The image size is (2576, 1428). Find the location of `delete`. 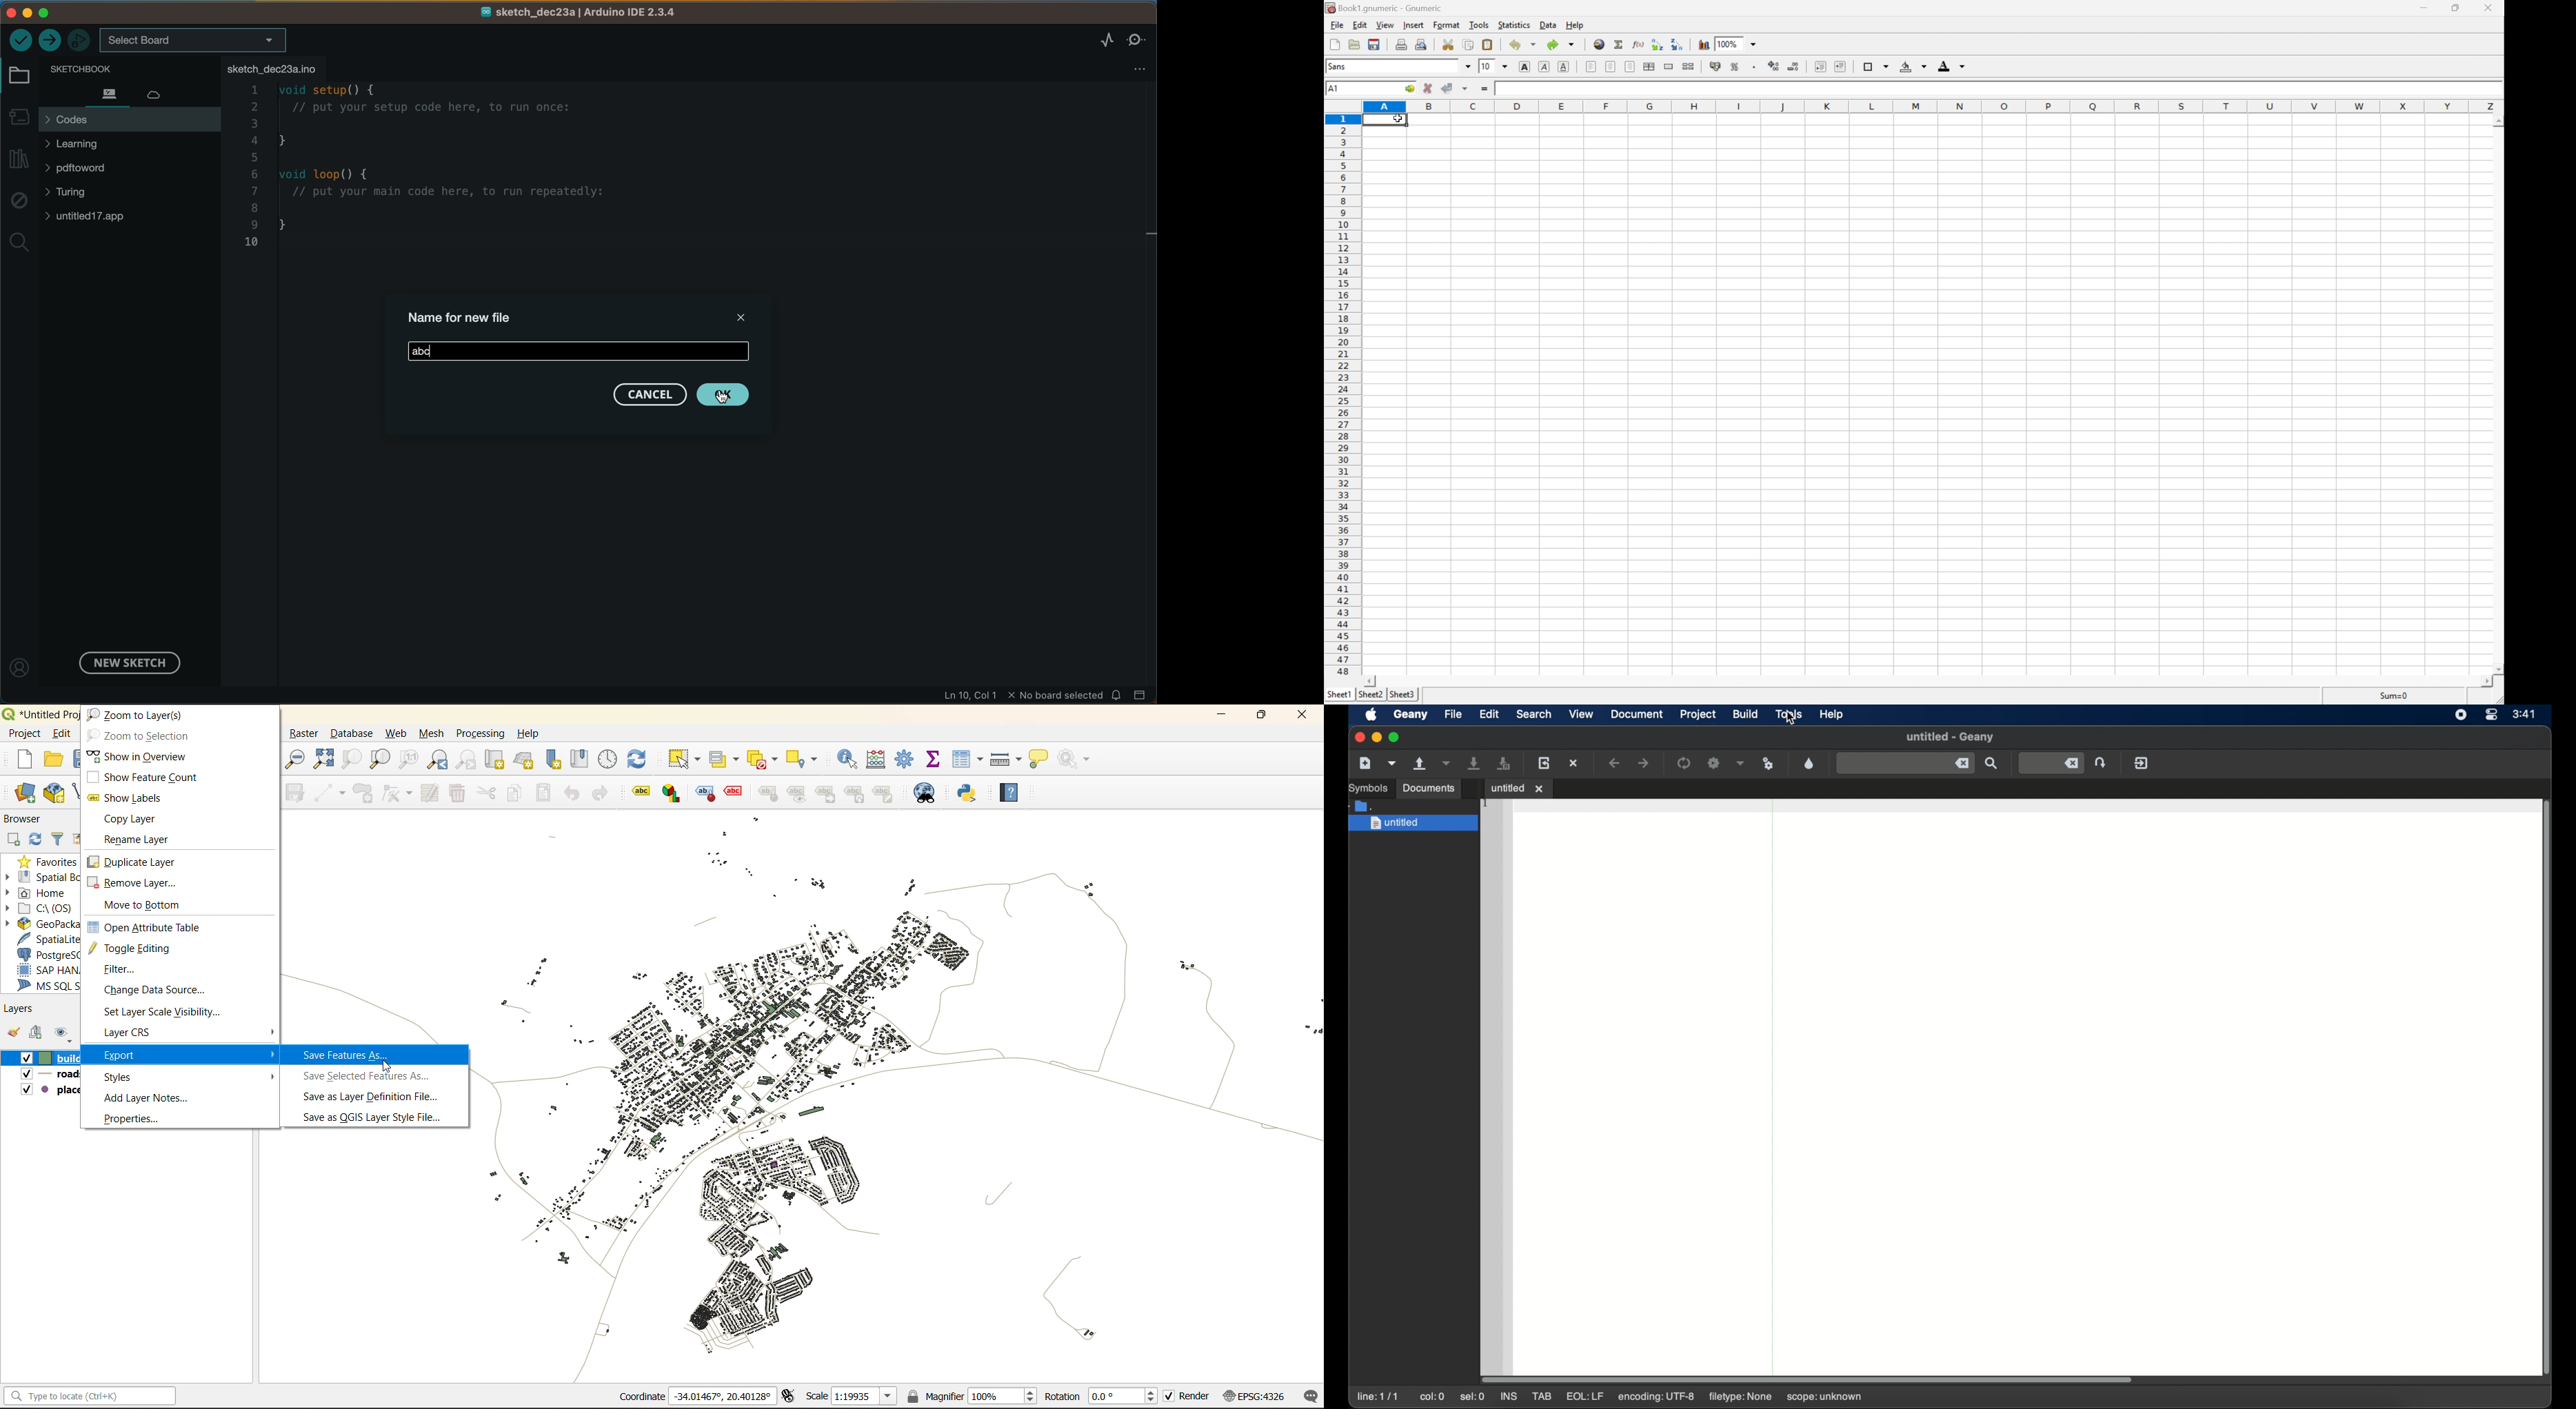

delete is located at coordinates (456, 795).